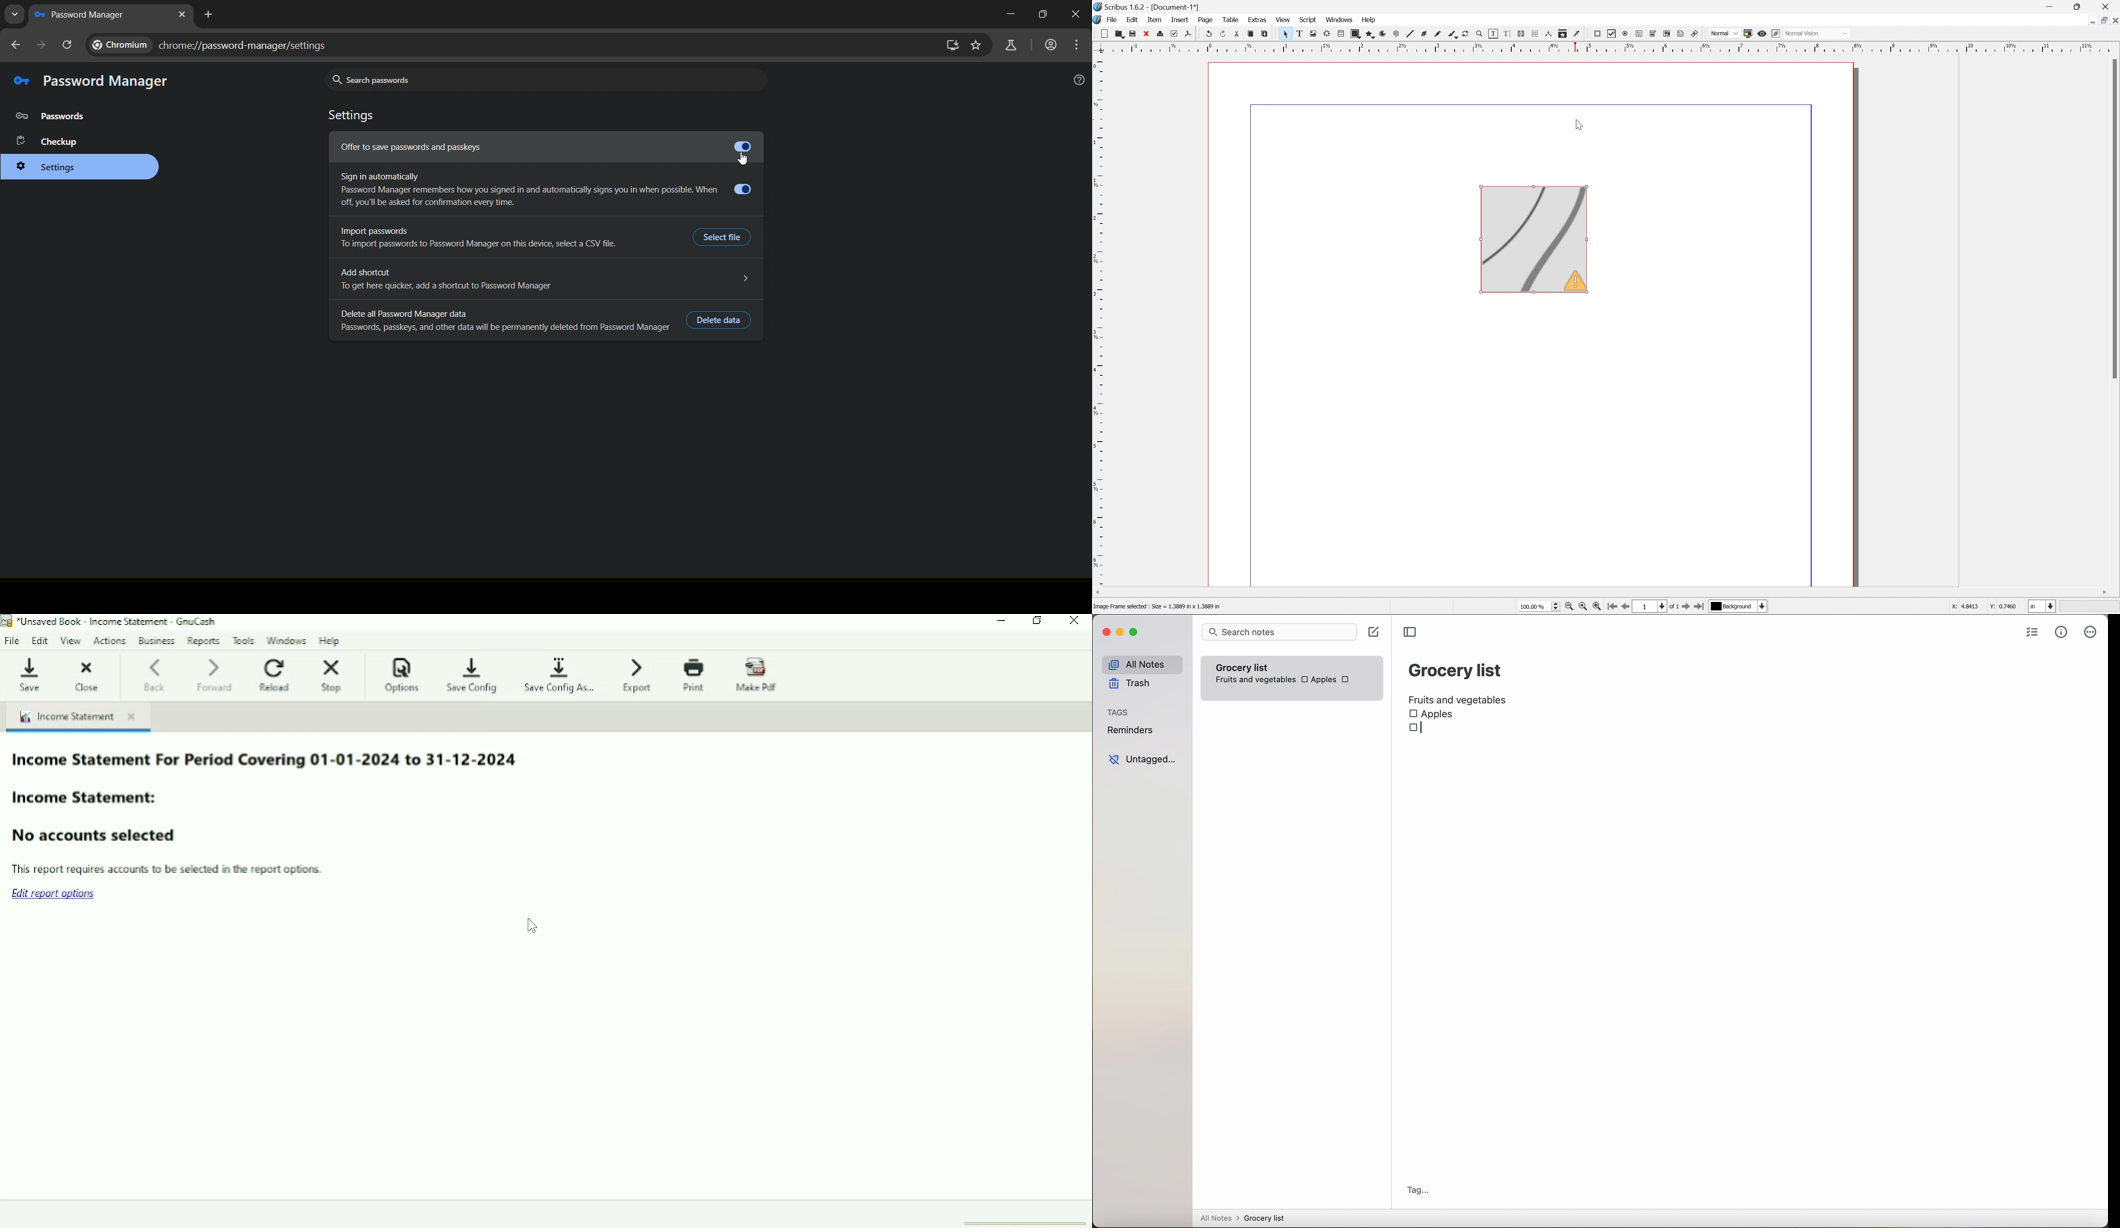  What do you see at coordinates (696, 675) in the screenshot?
I see `Print` at bounding box center [696, 675].